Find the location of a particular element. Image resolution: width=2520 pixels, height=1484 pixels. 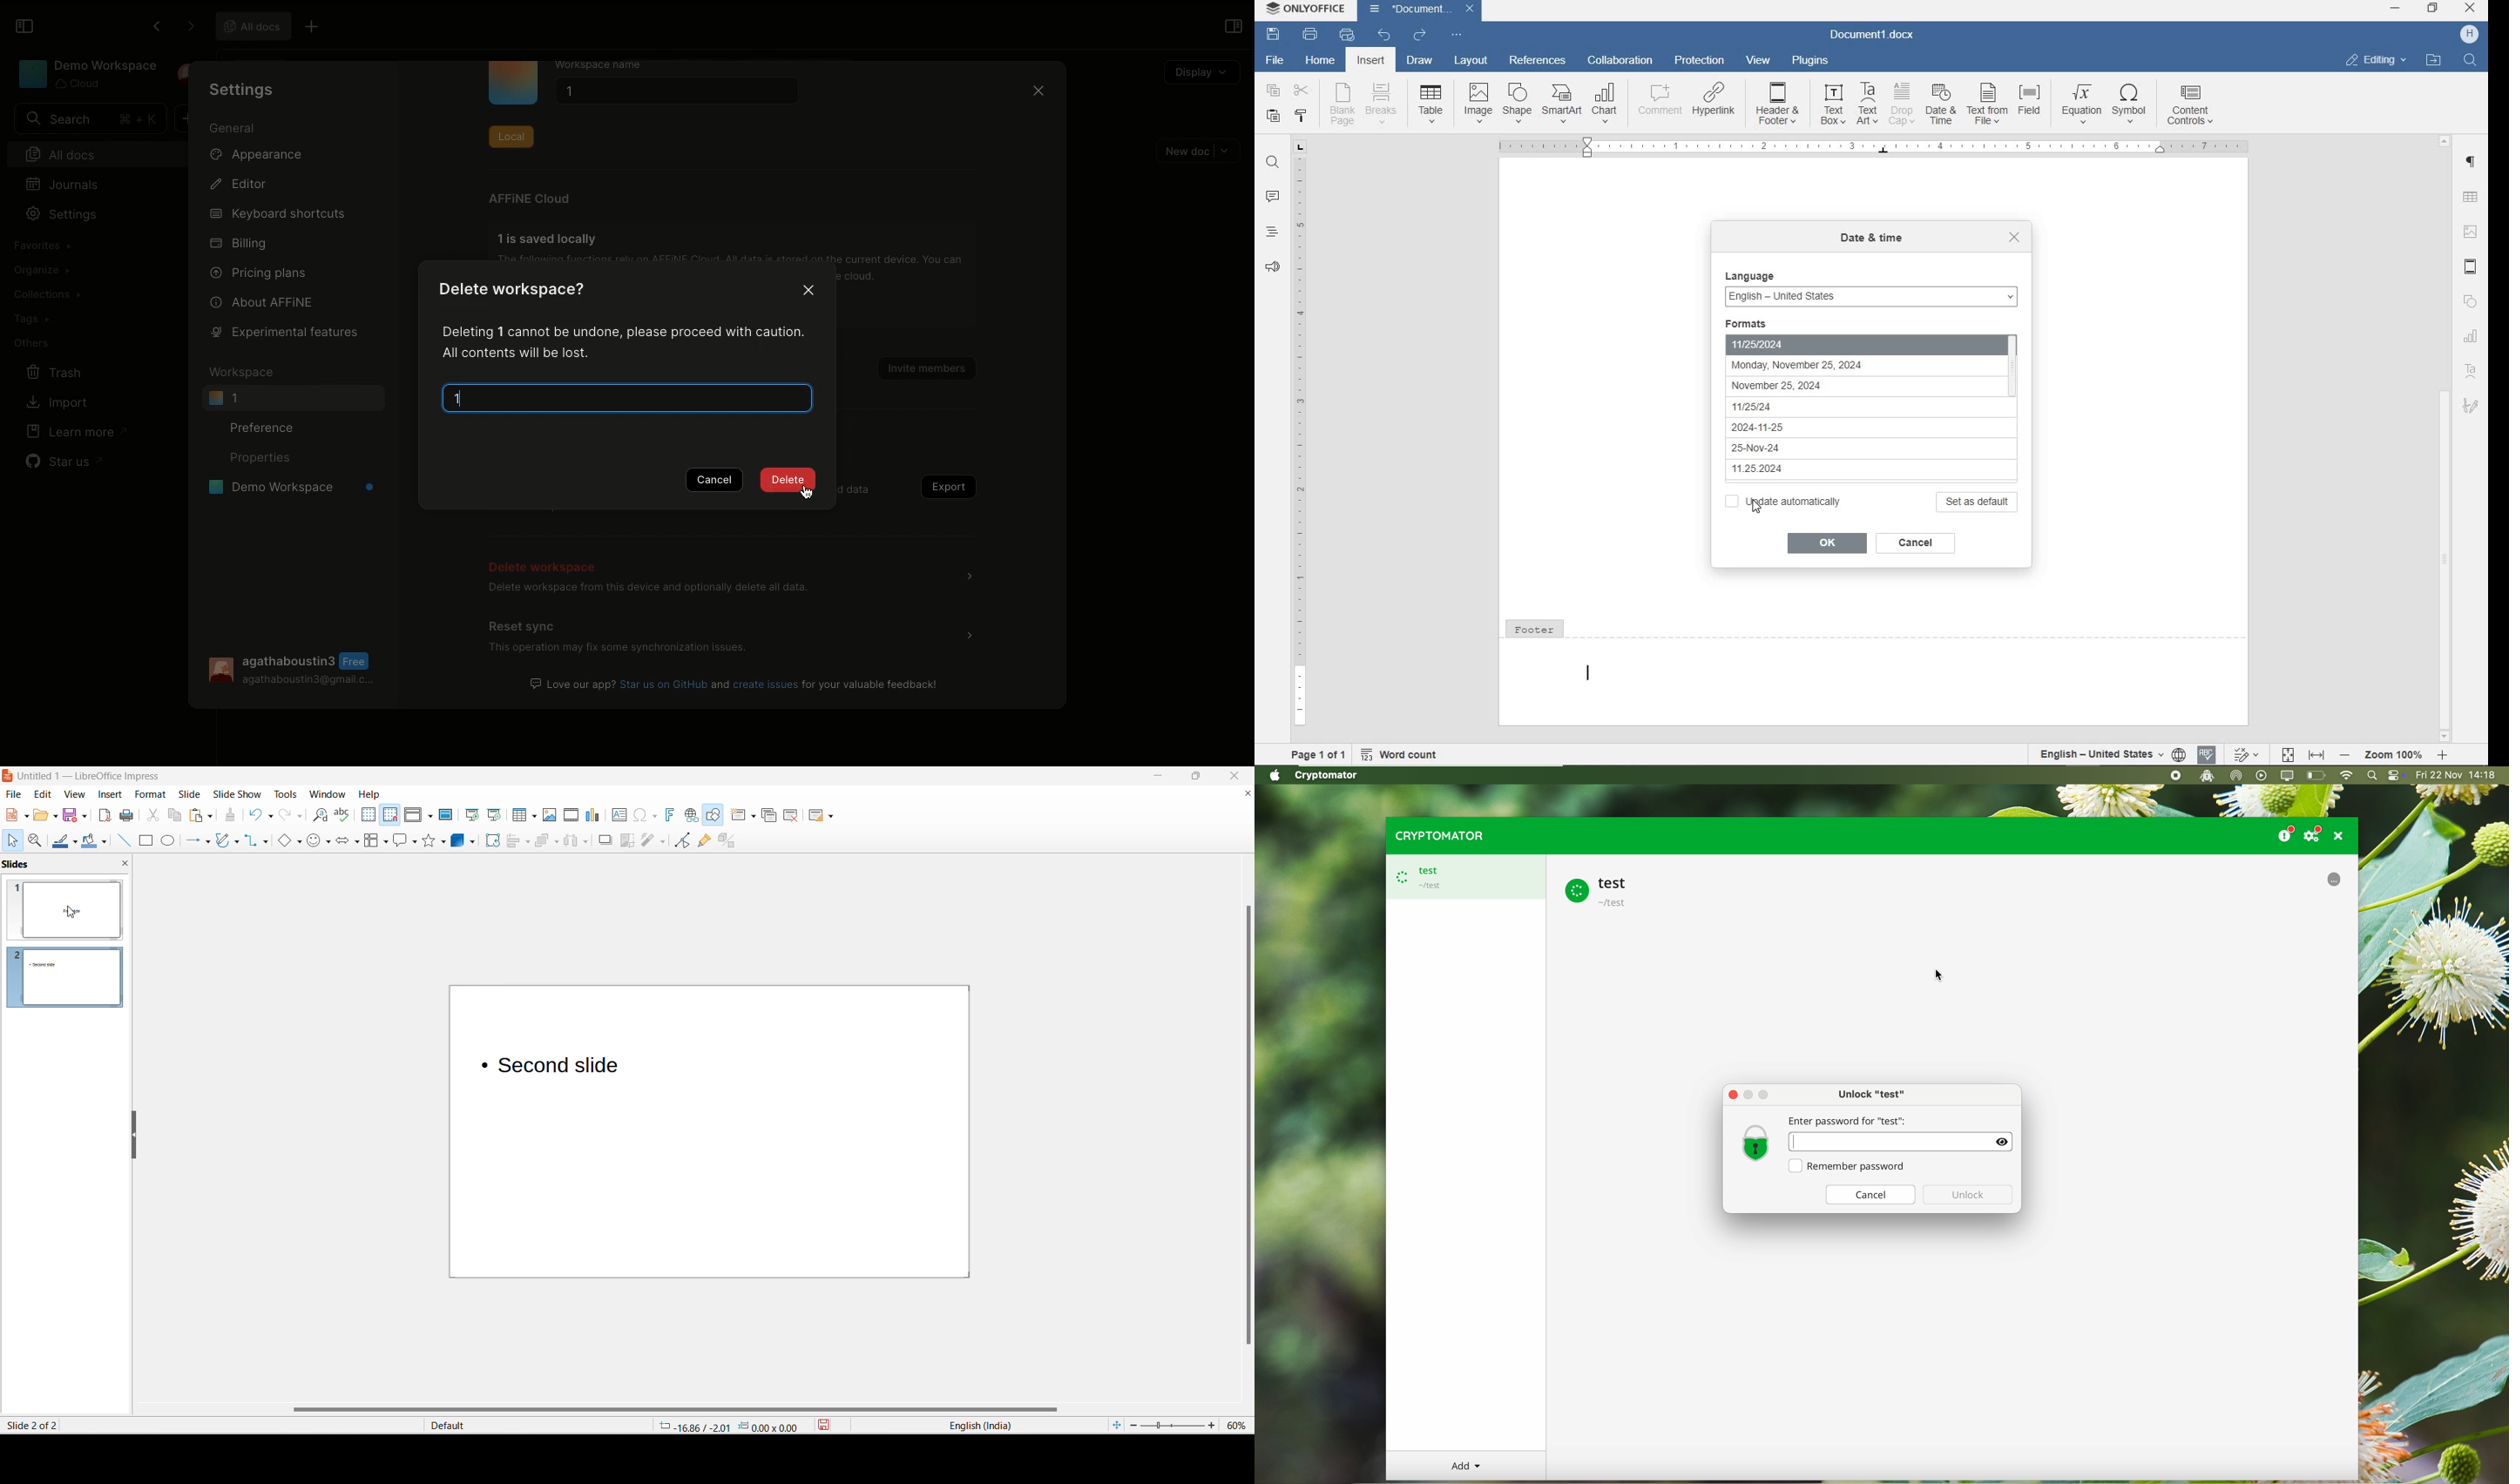

close is located at coordinates (1236, 776).